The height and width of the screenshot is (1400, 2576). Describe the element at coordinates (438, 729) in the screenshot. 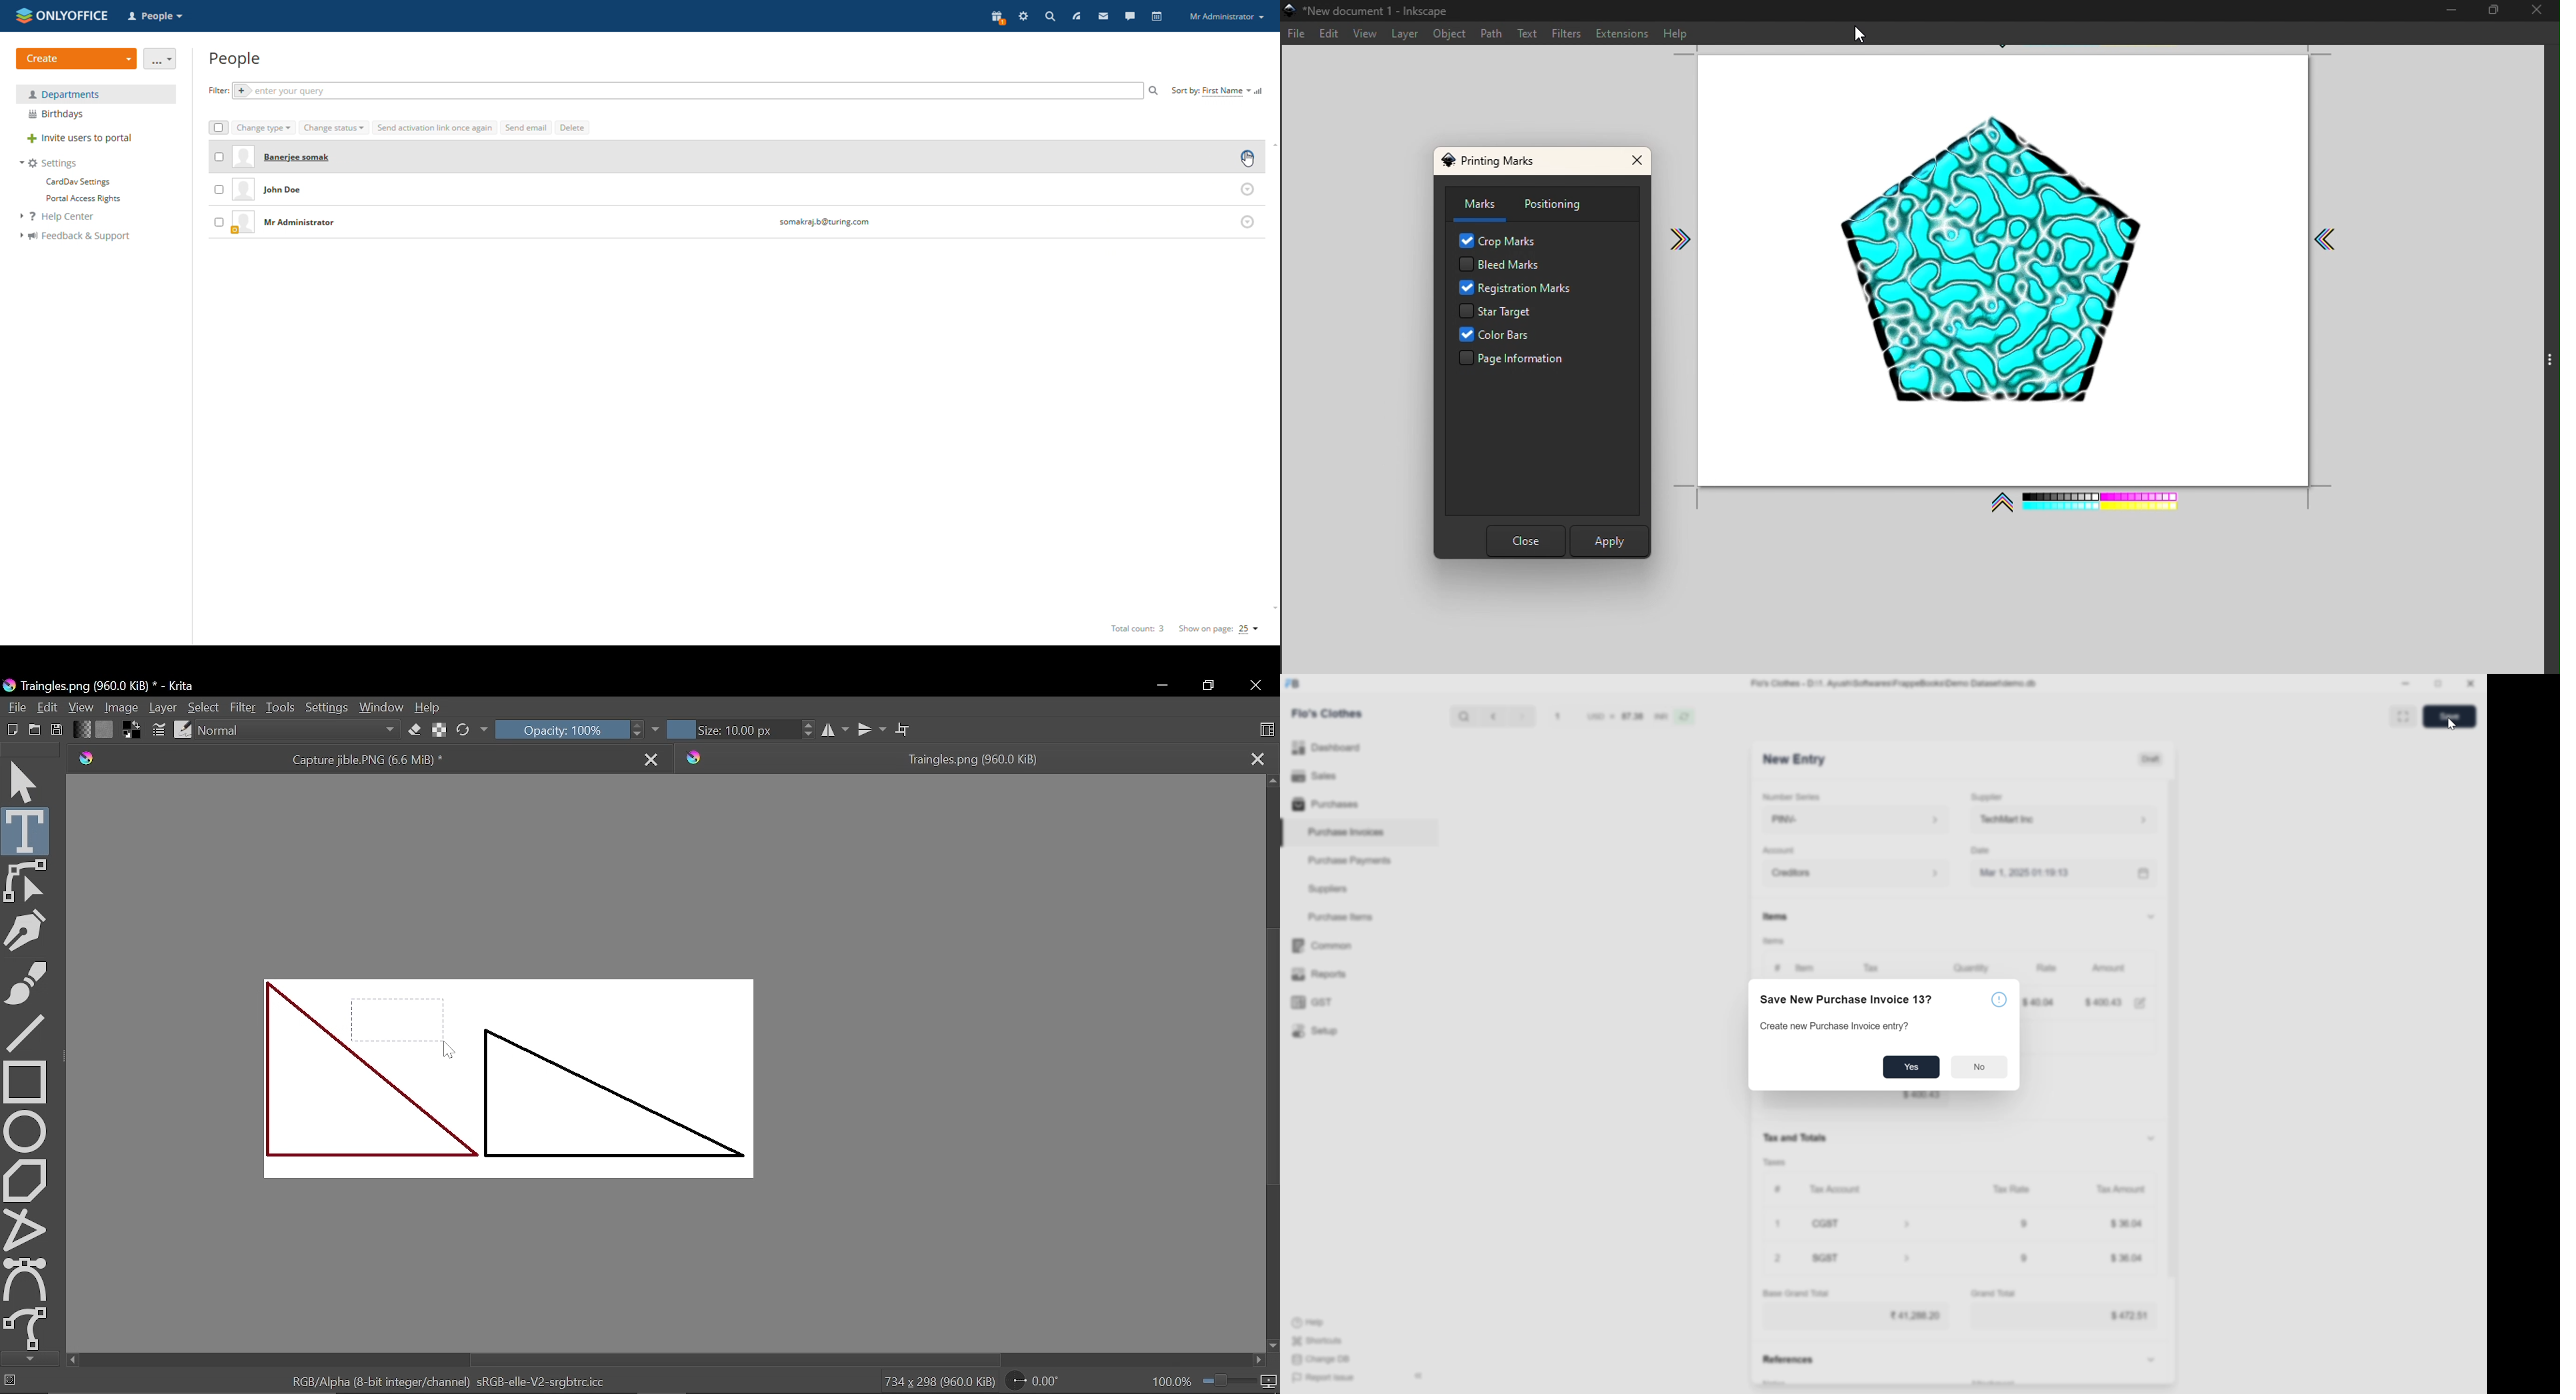

I see `Edit brush settings` at that location.